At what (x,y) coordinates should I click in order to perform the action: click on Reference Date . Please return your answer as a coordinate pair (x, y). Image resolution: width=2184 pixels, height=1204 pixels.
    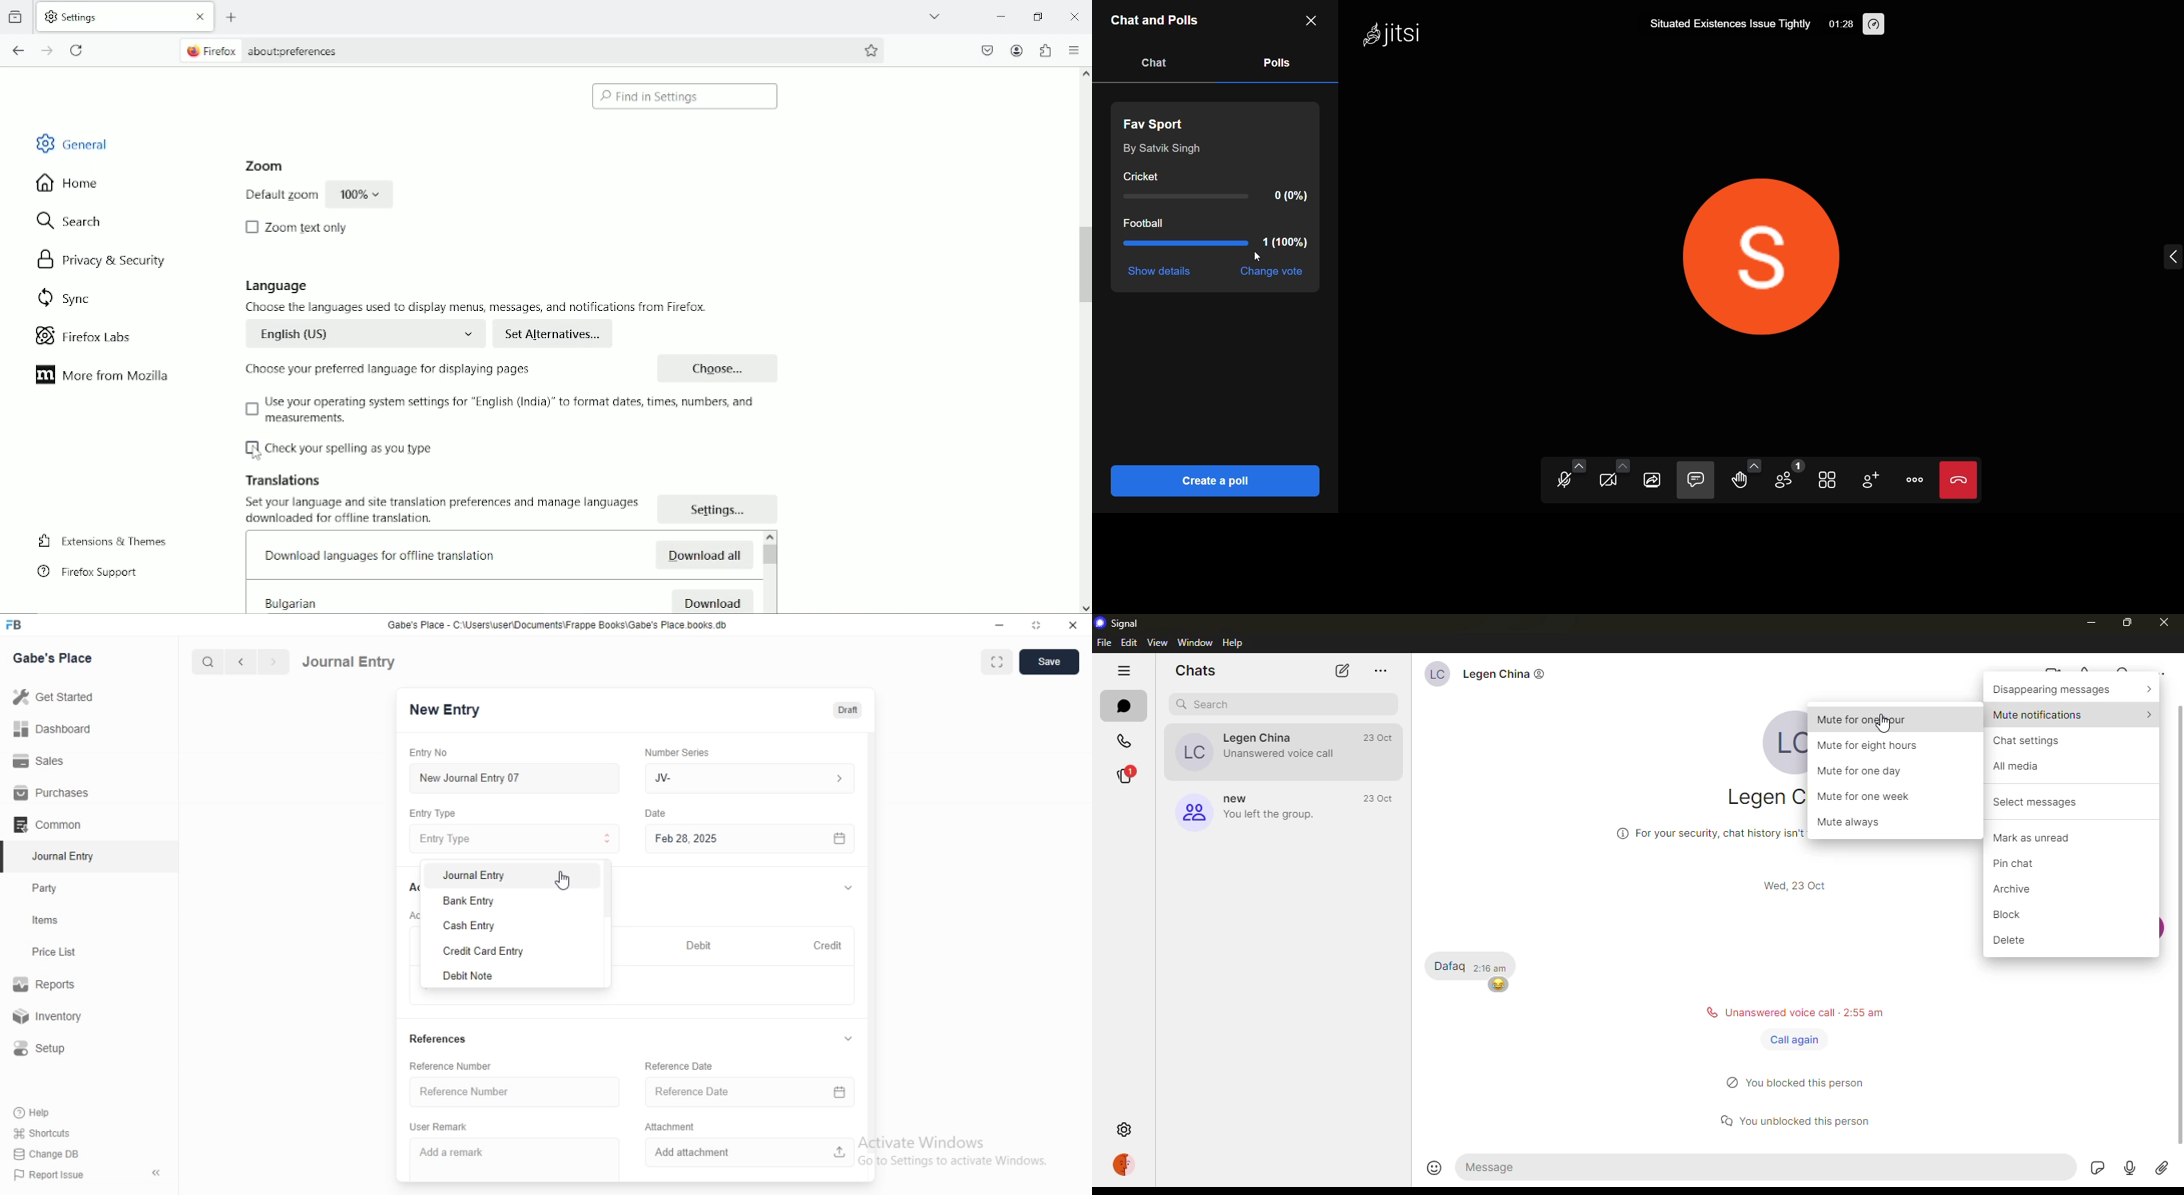
    Looking at the image, I should click on (746, 1093).